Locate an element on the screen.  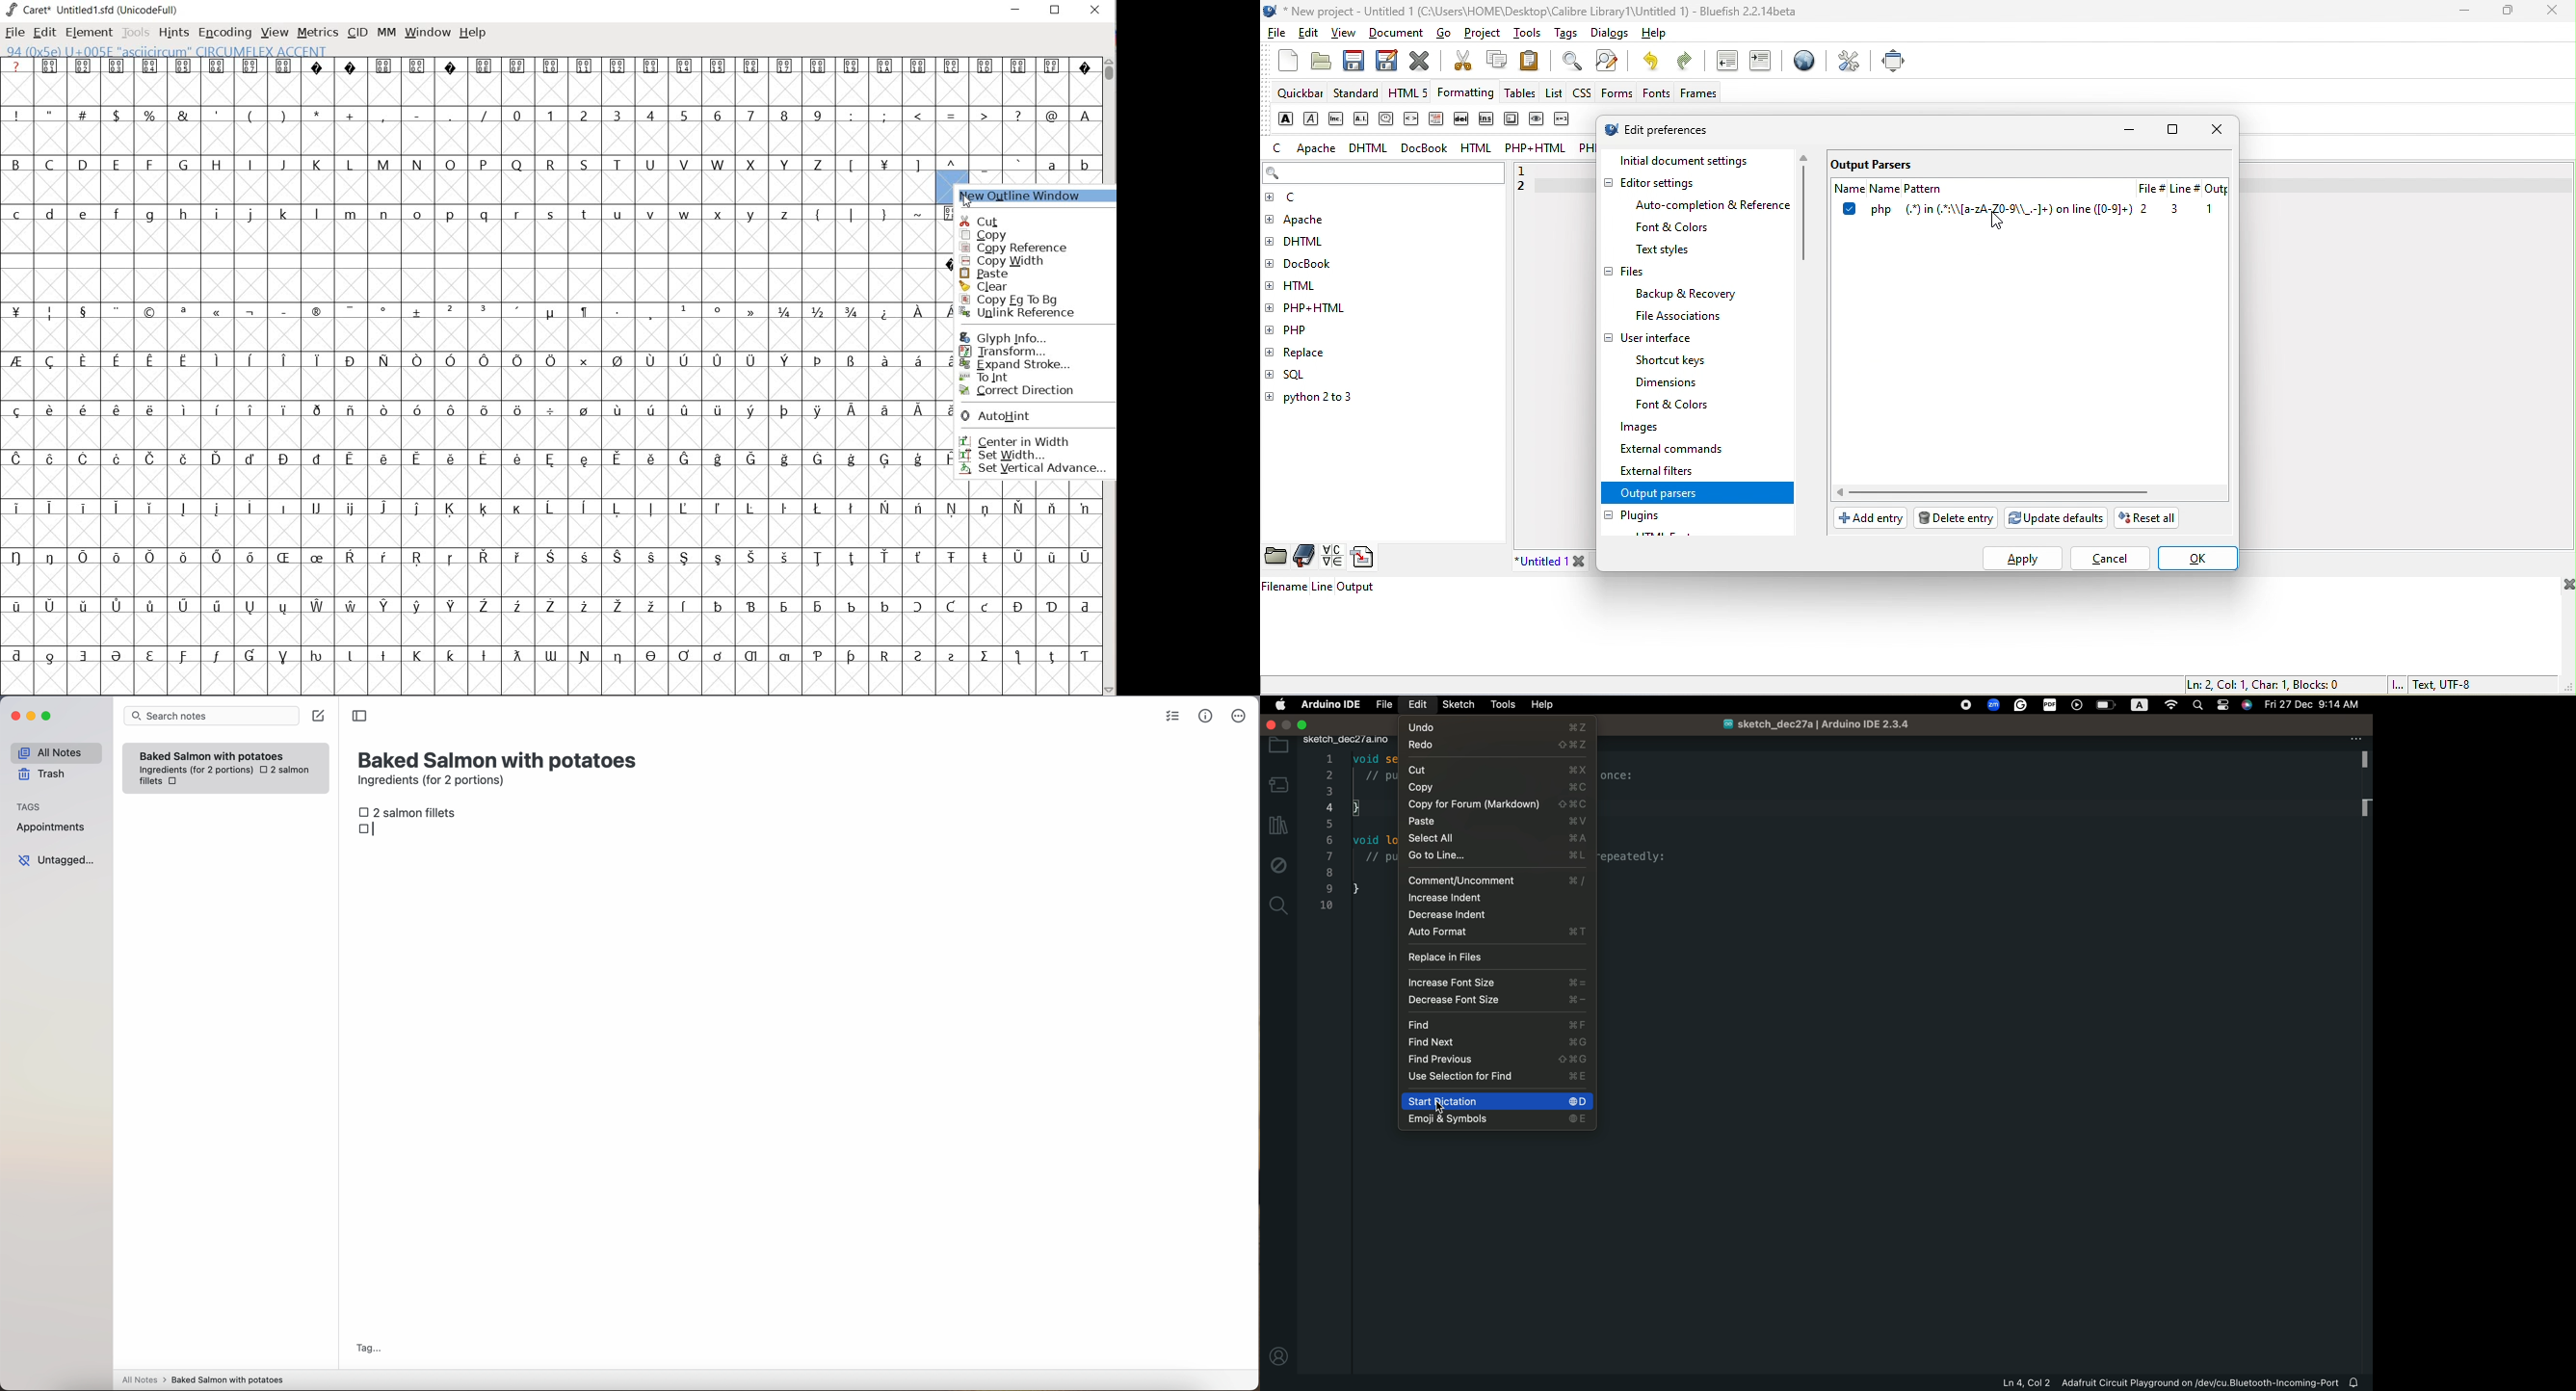
profile is located at coordinates (1276, 1357).